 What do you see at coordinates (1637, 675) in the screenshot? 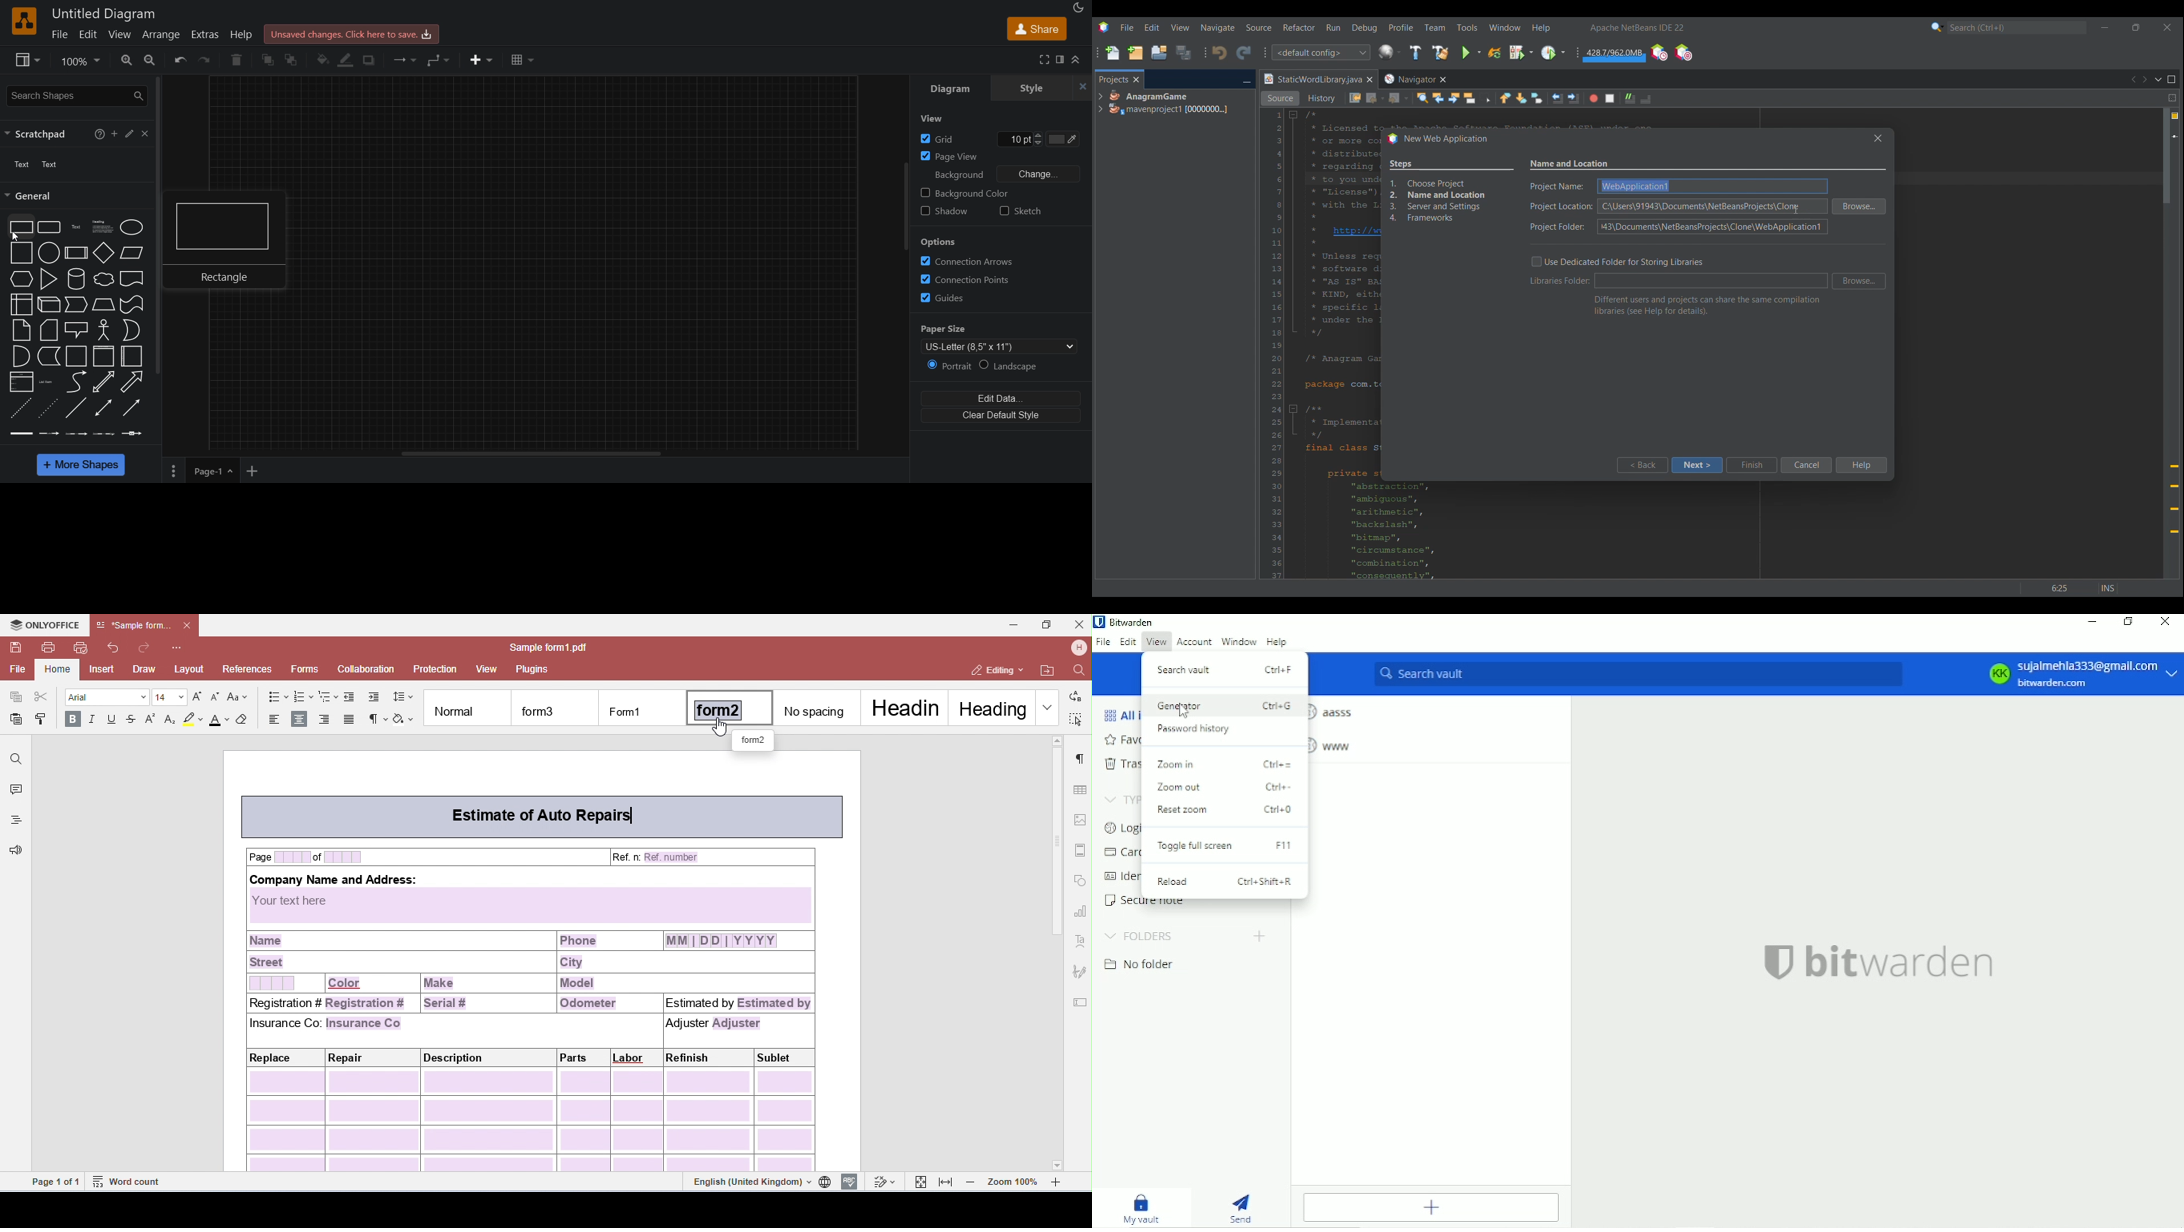
I see `Search vault` at bounding box center [1637, 675].